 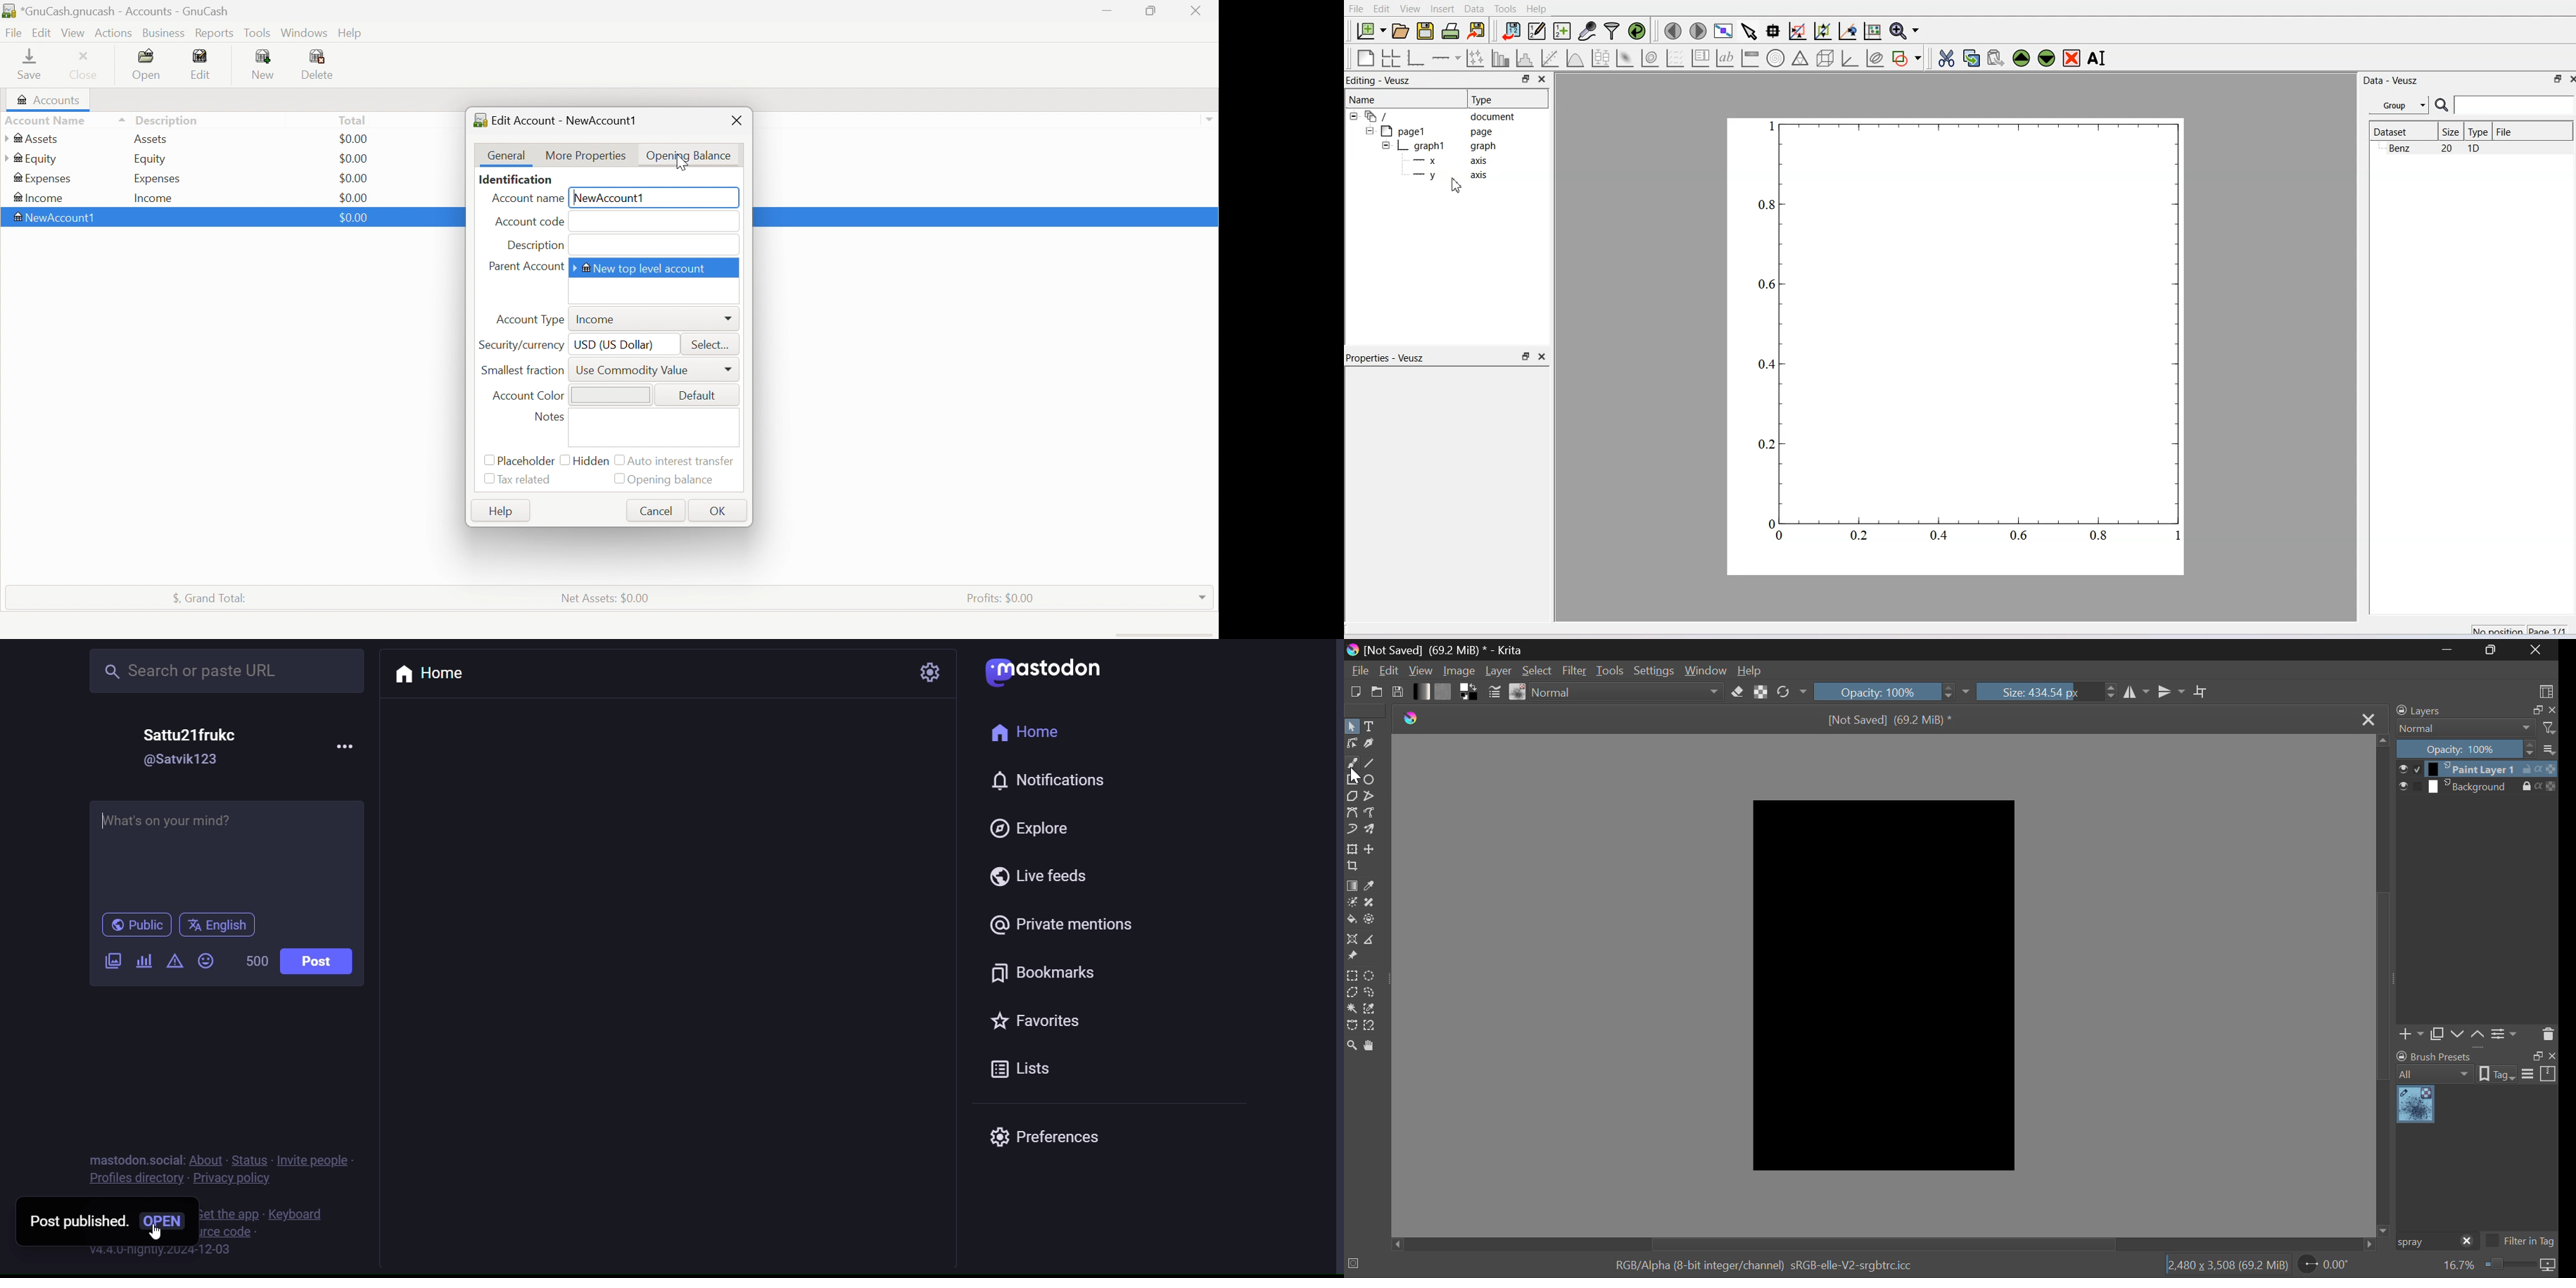 I want to click on Recenter graph axes, so click(x=1848, y=30).